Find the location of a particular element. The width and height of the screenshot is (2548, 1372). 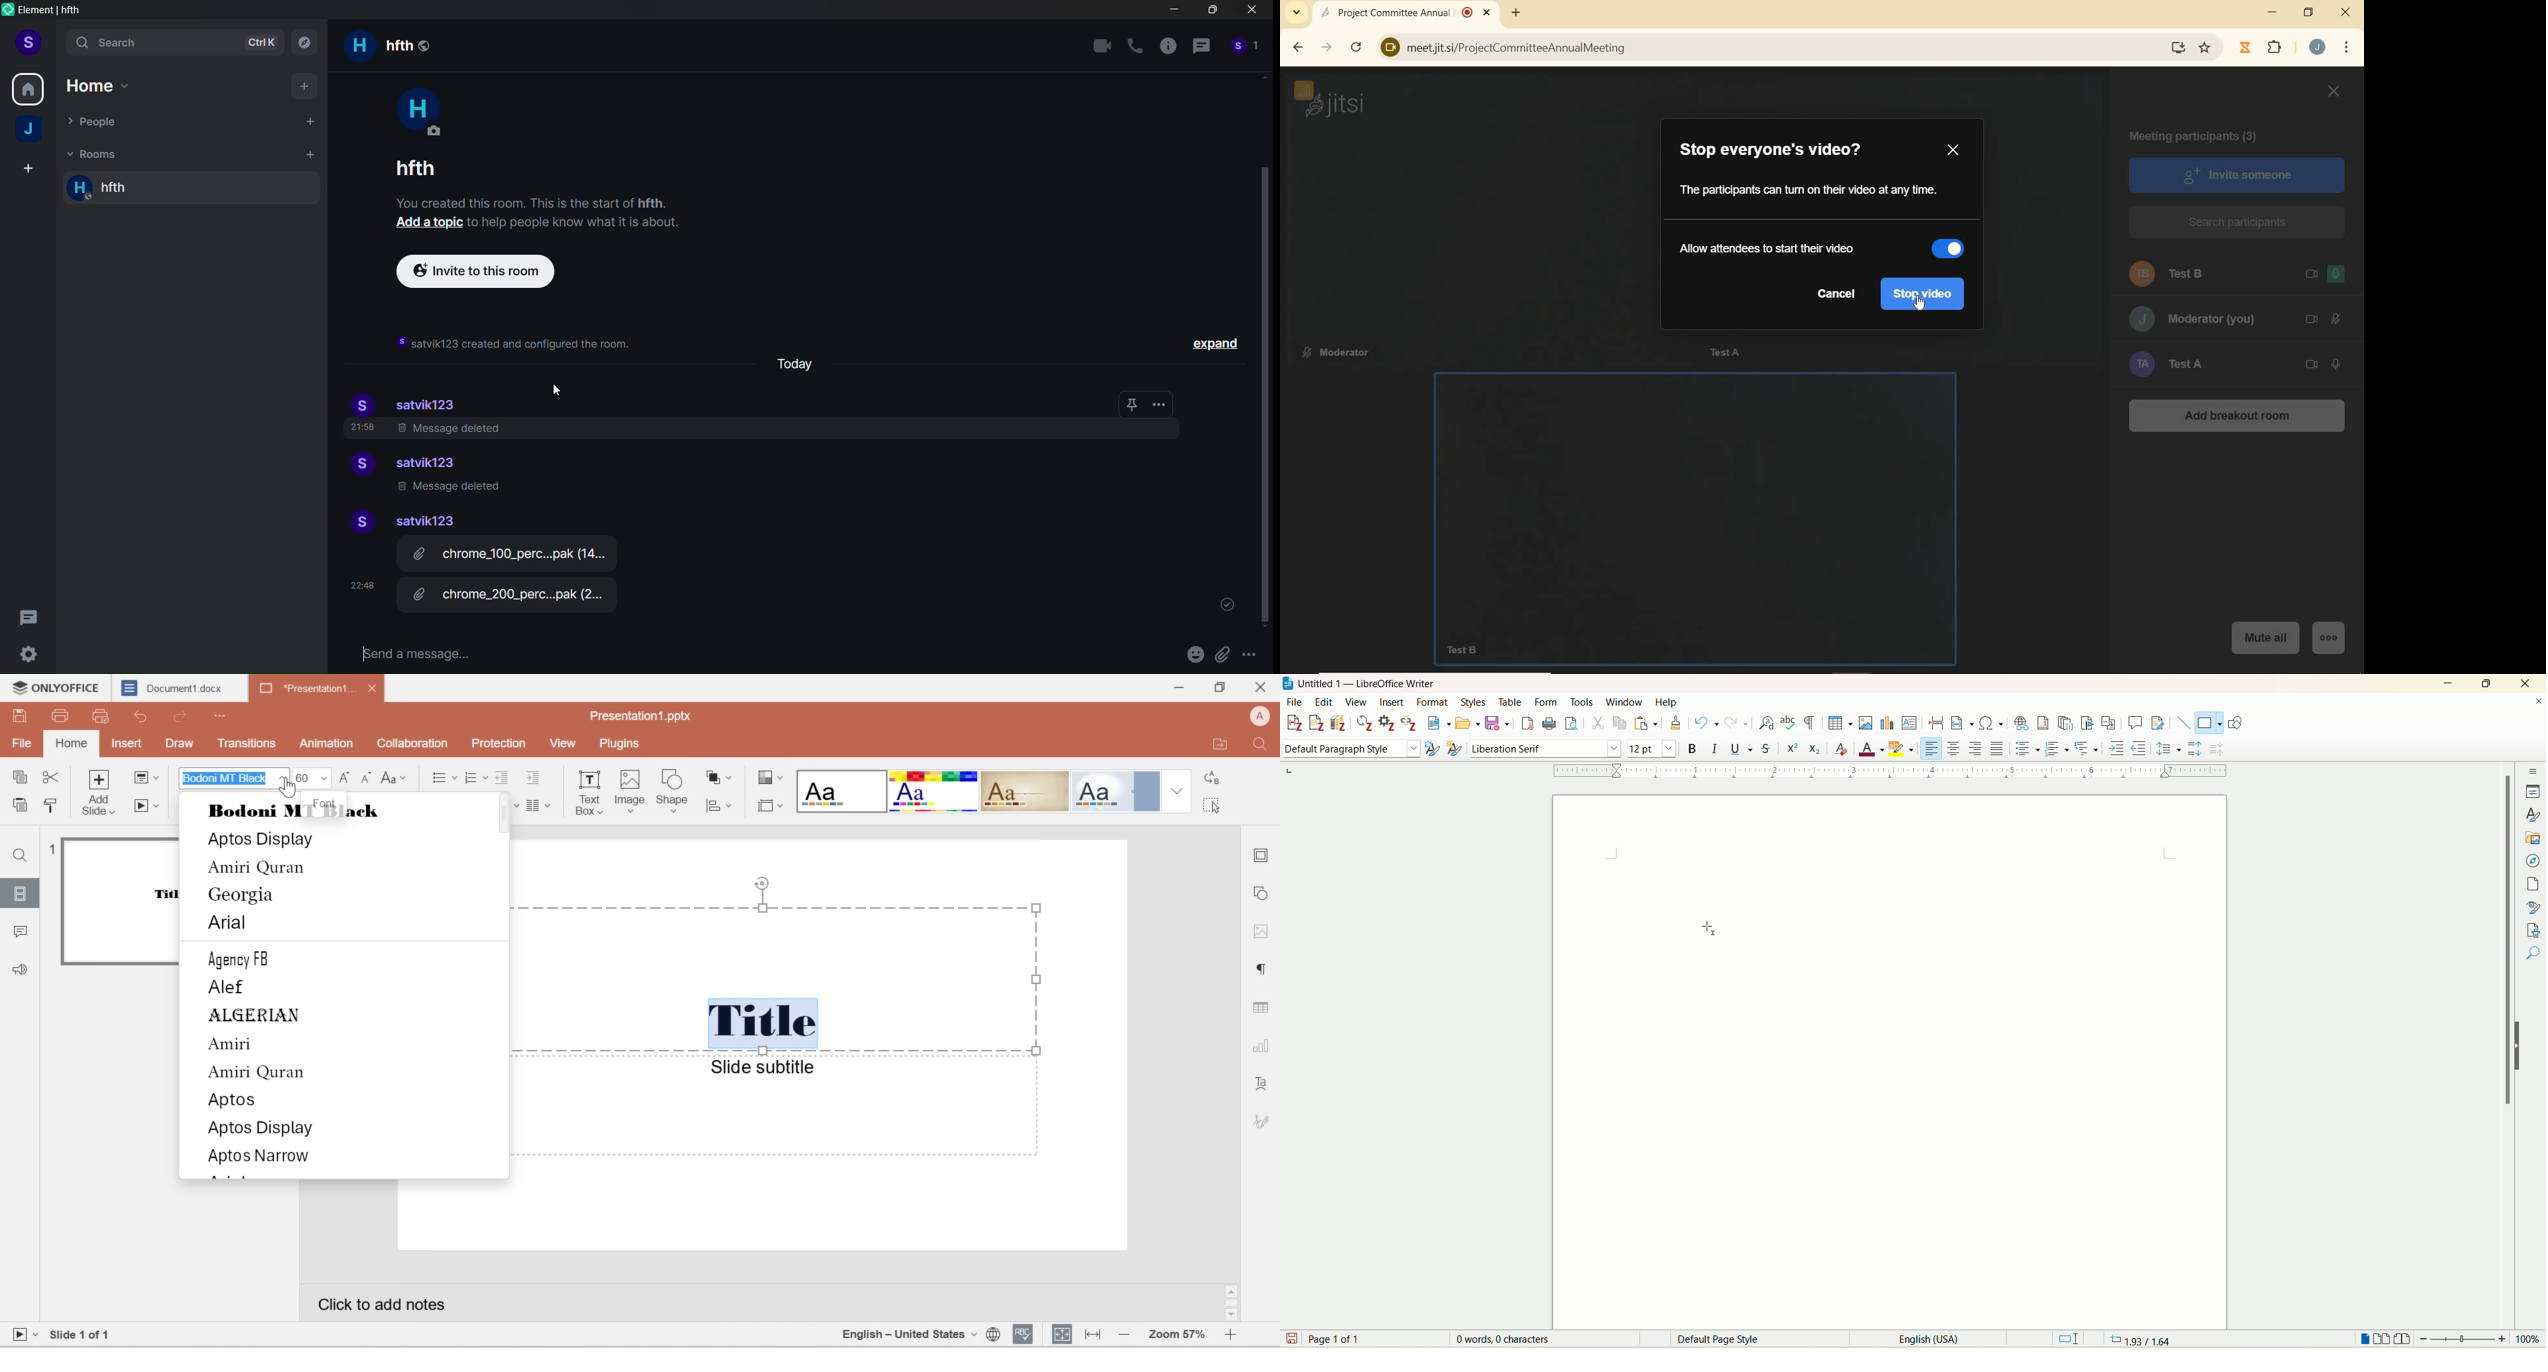

view is located at coordinates (566, 743).